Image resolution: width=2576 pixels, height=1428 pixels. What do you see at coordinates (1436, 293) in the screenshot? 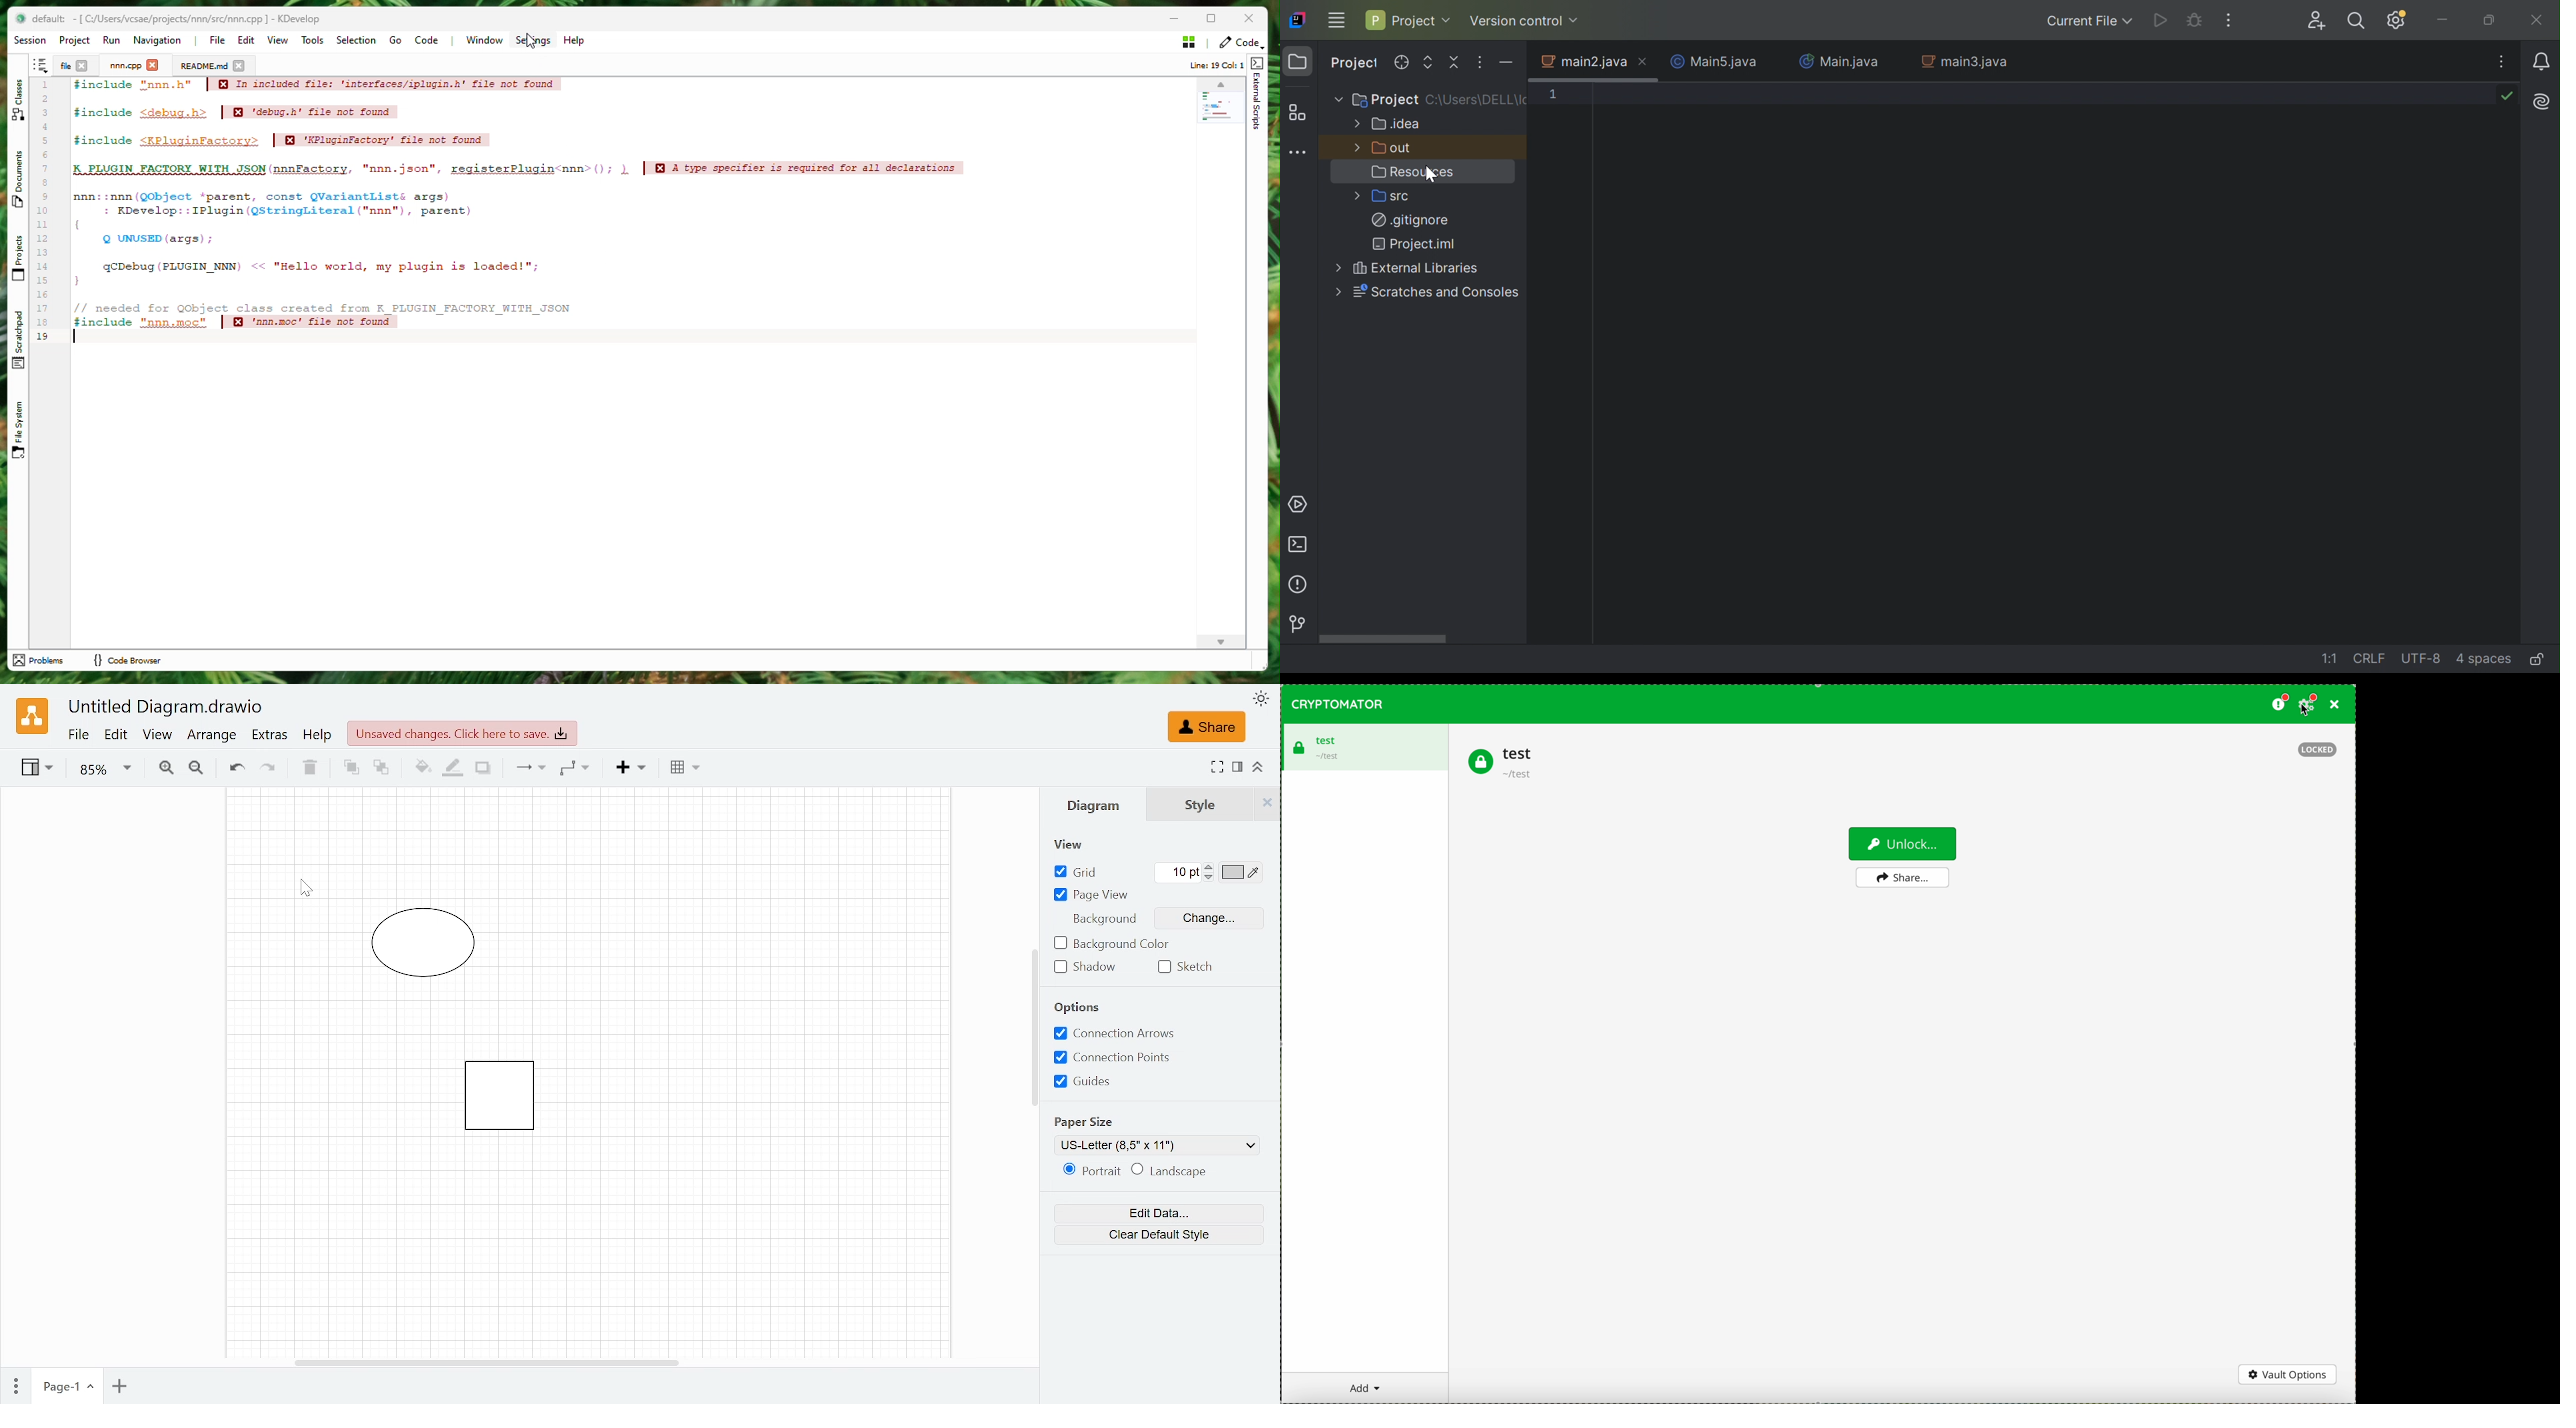
I see `Scratches and consoles` at bounding box center [1436, 293].